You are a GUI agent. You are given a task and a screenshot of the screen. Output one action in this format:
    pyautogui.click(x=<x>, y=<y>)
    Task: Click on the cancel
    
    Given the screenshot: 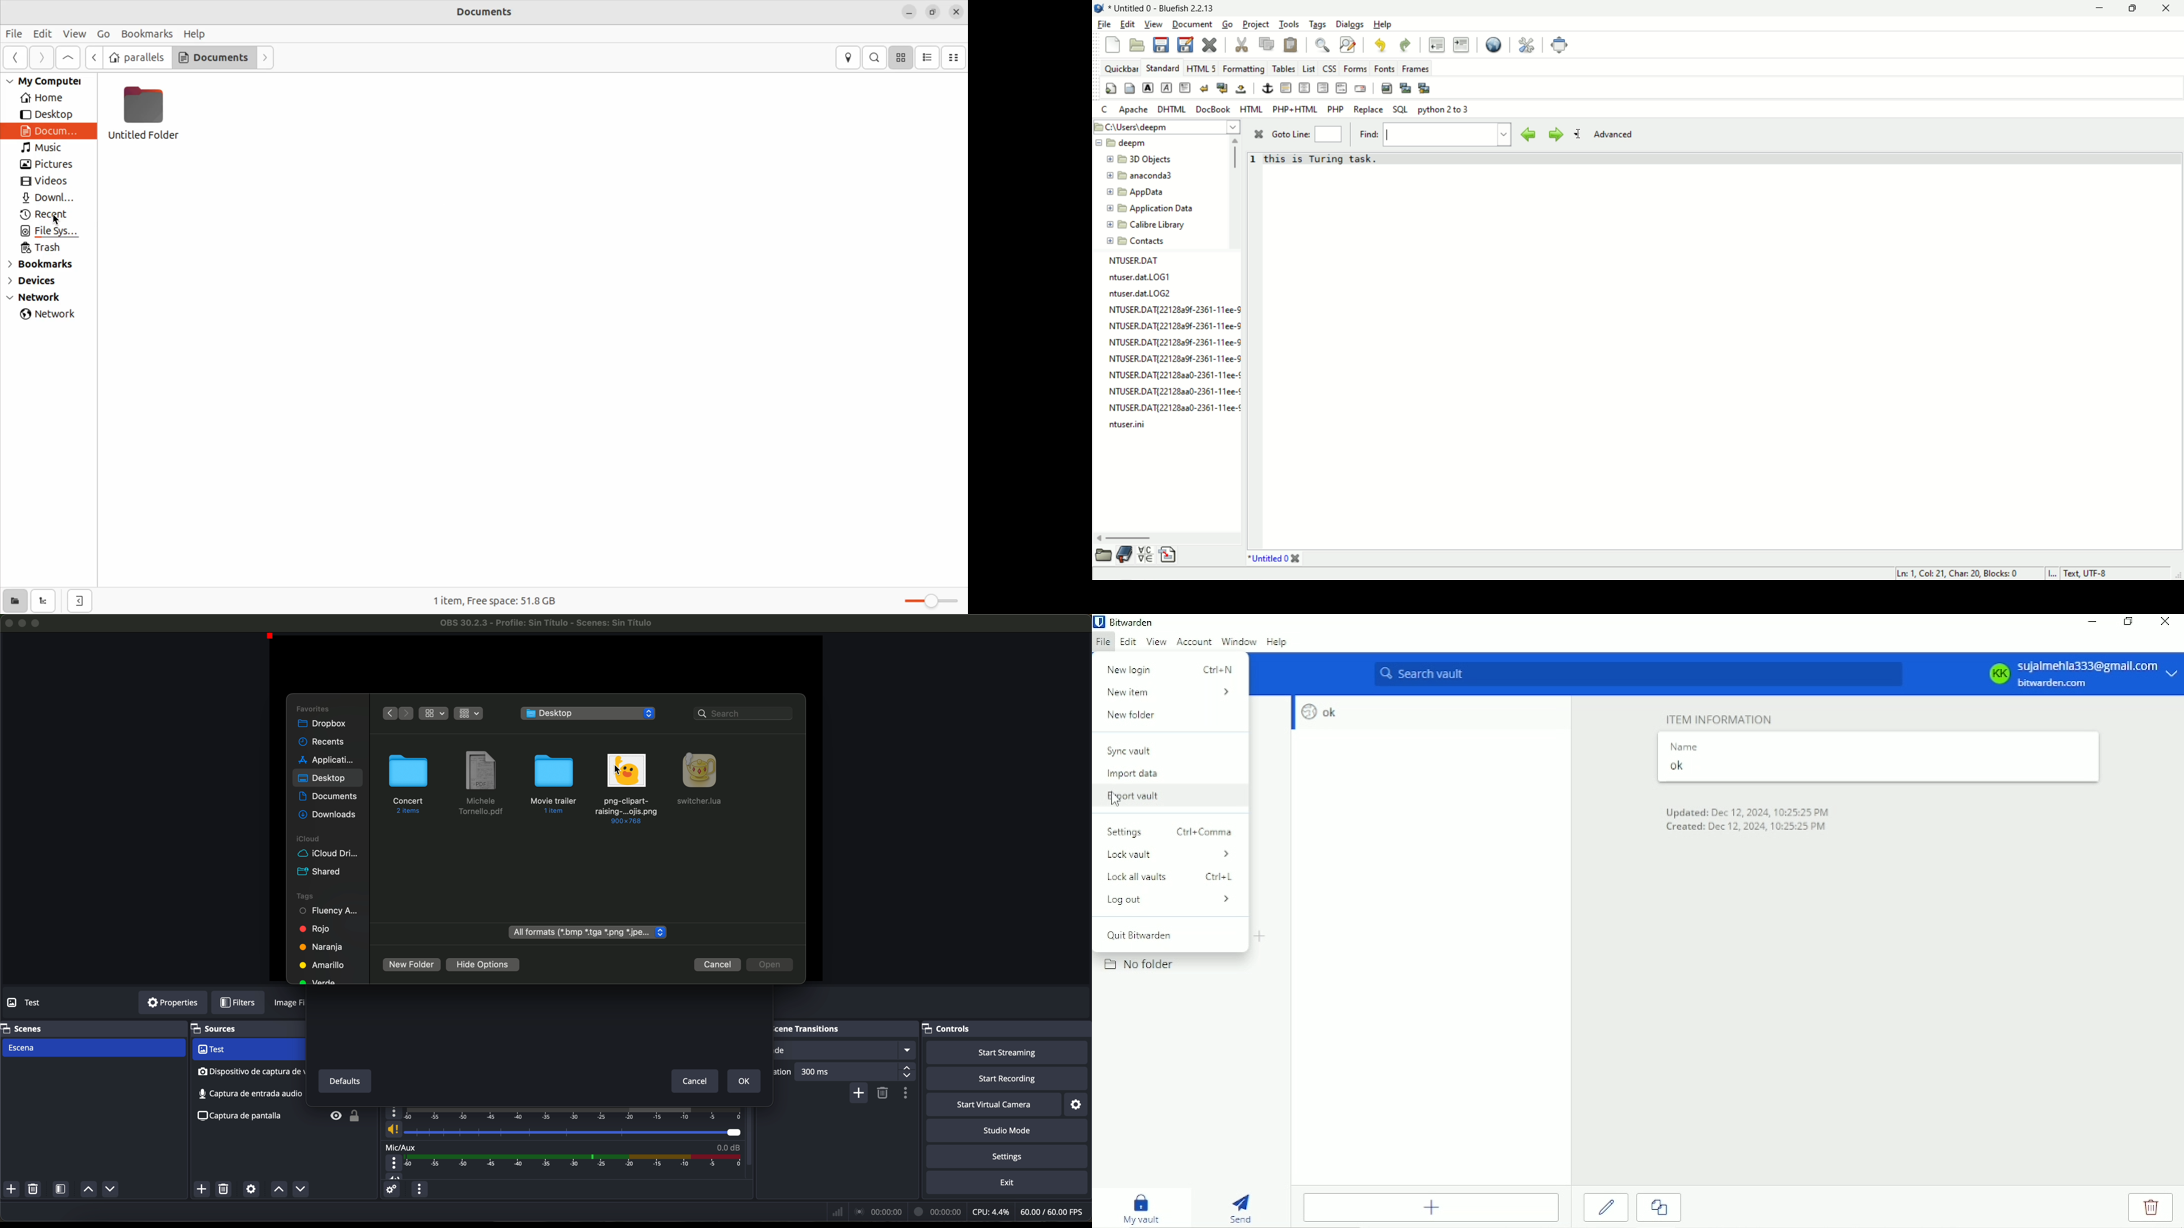 What is the action you would take?
    pyautogui.click(x=696, y=1082)
    